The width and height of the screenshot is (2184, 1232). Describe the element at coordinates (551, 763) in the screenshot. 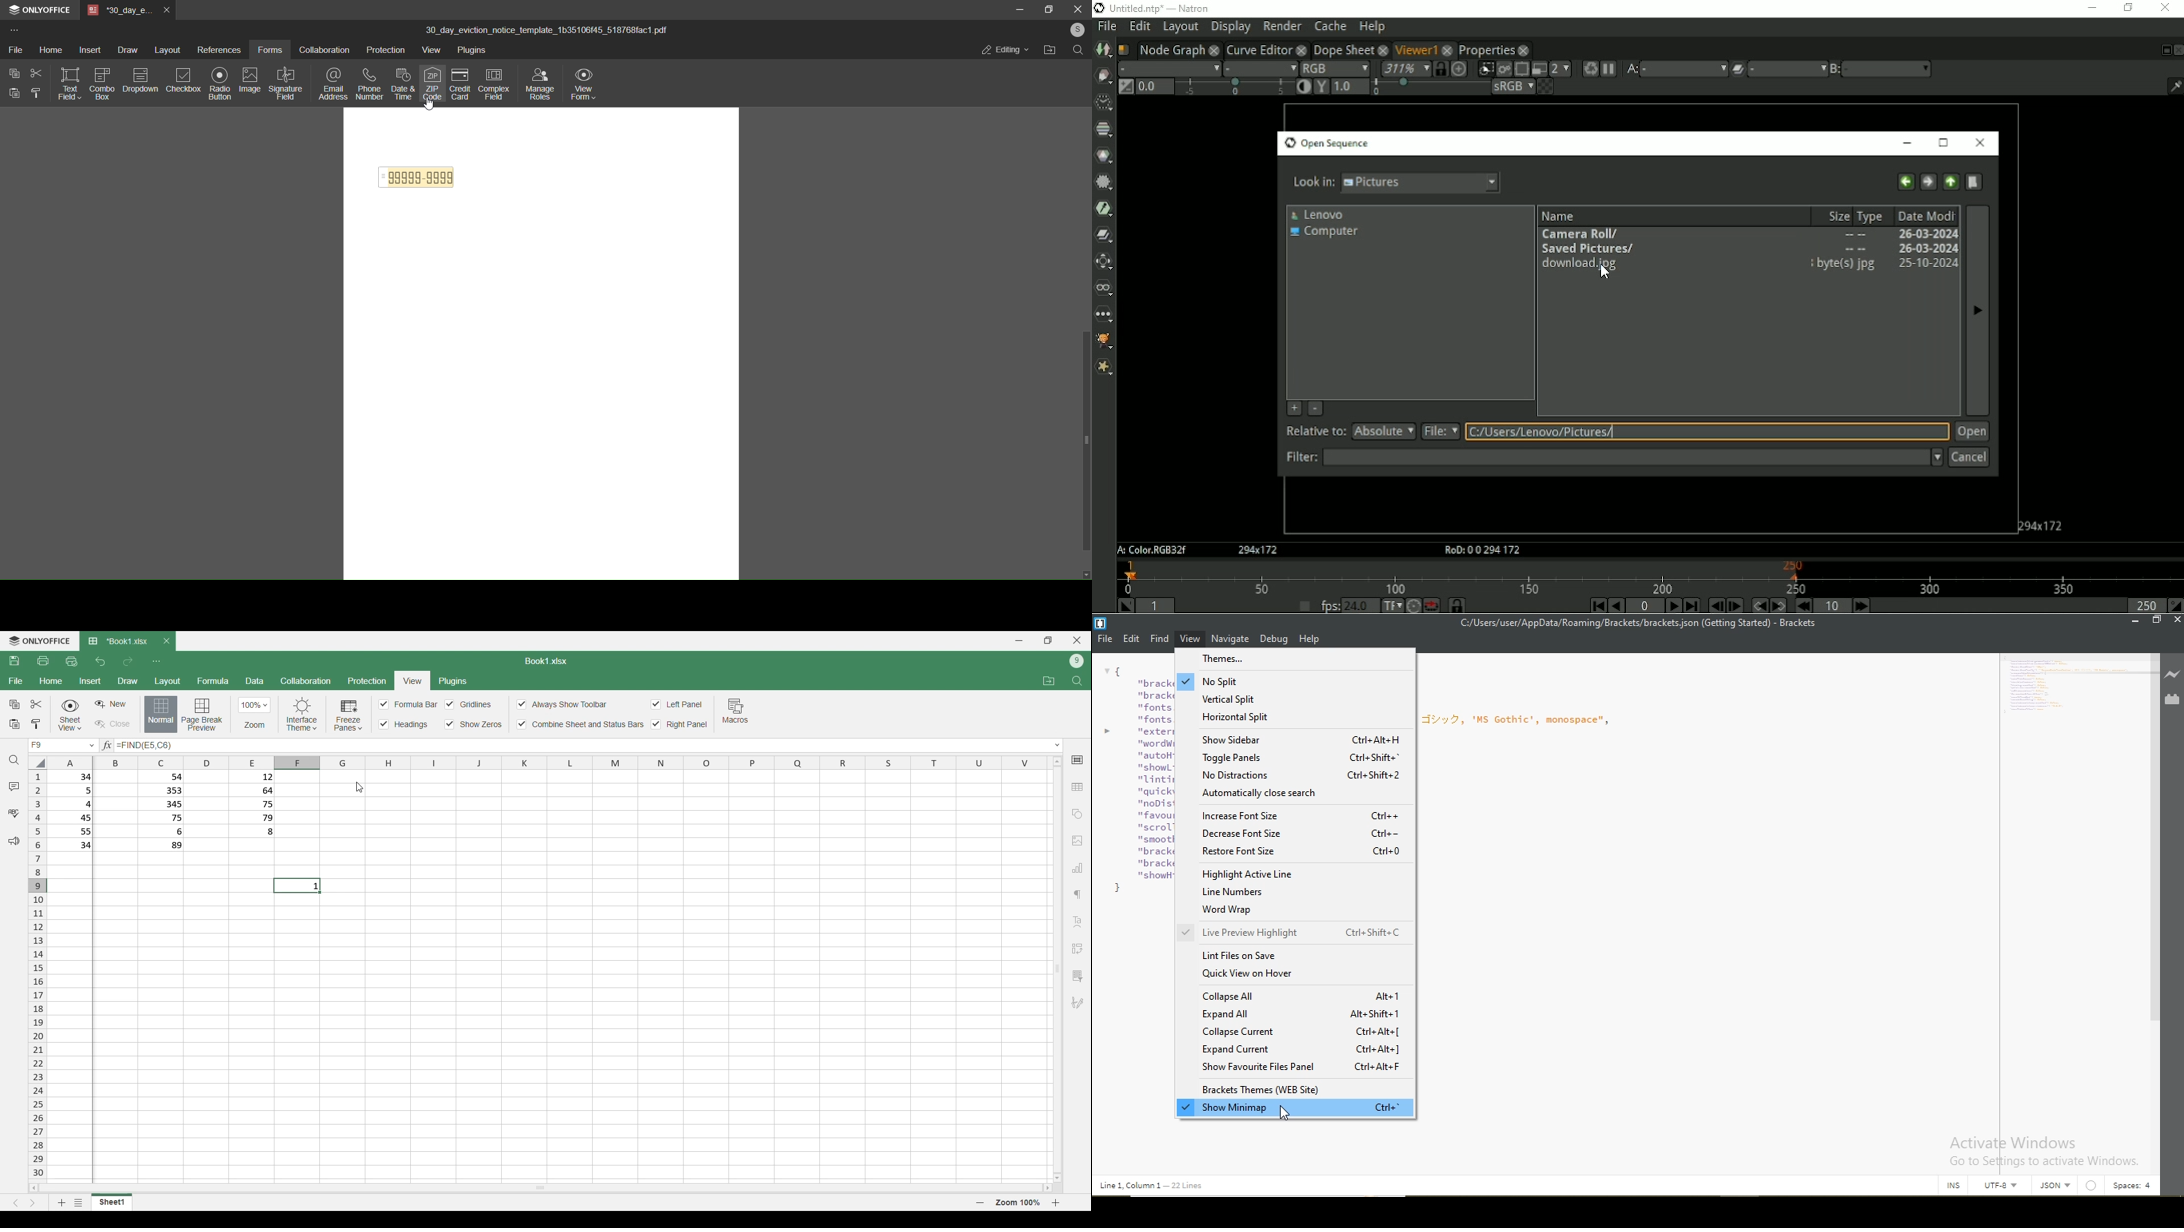

I see `Indicates columns` at that location.